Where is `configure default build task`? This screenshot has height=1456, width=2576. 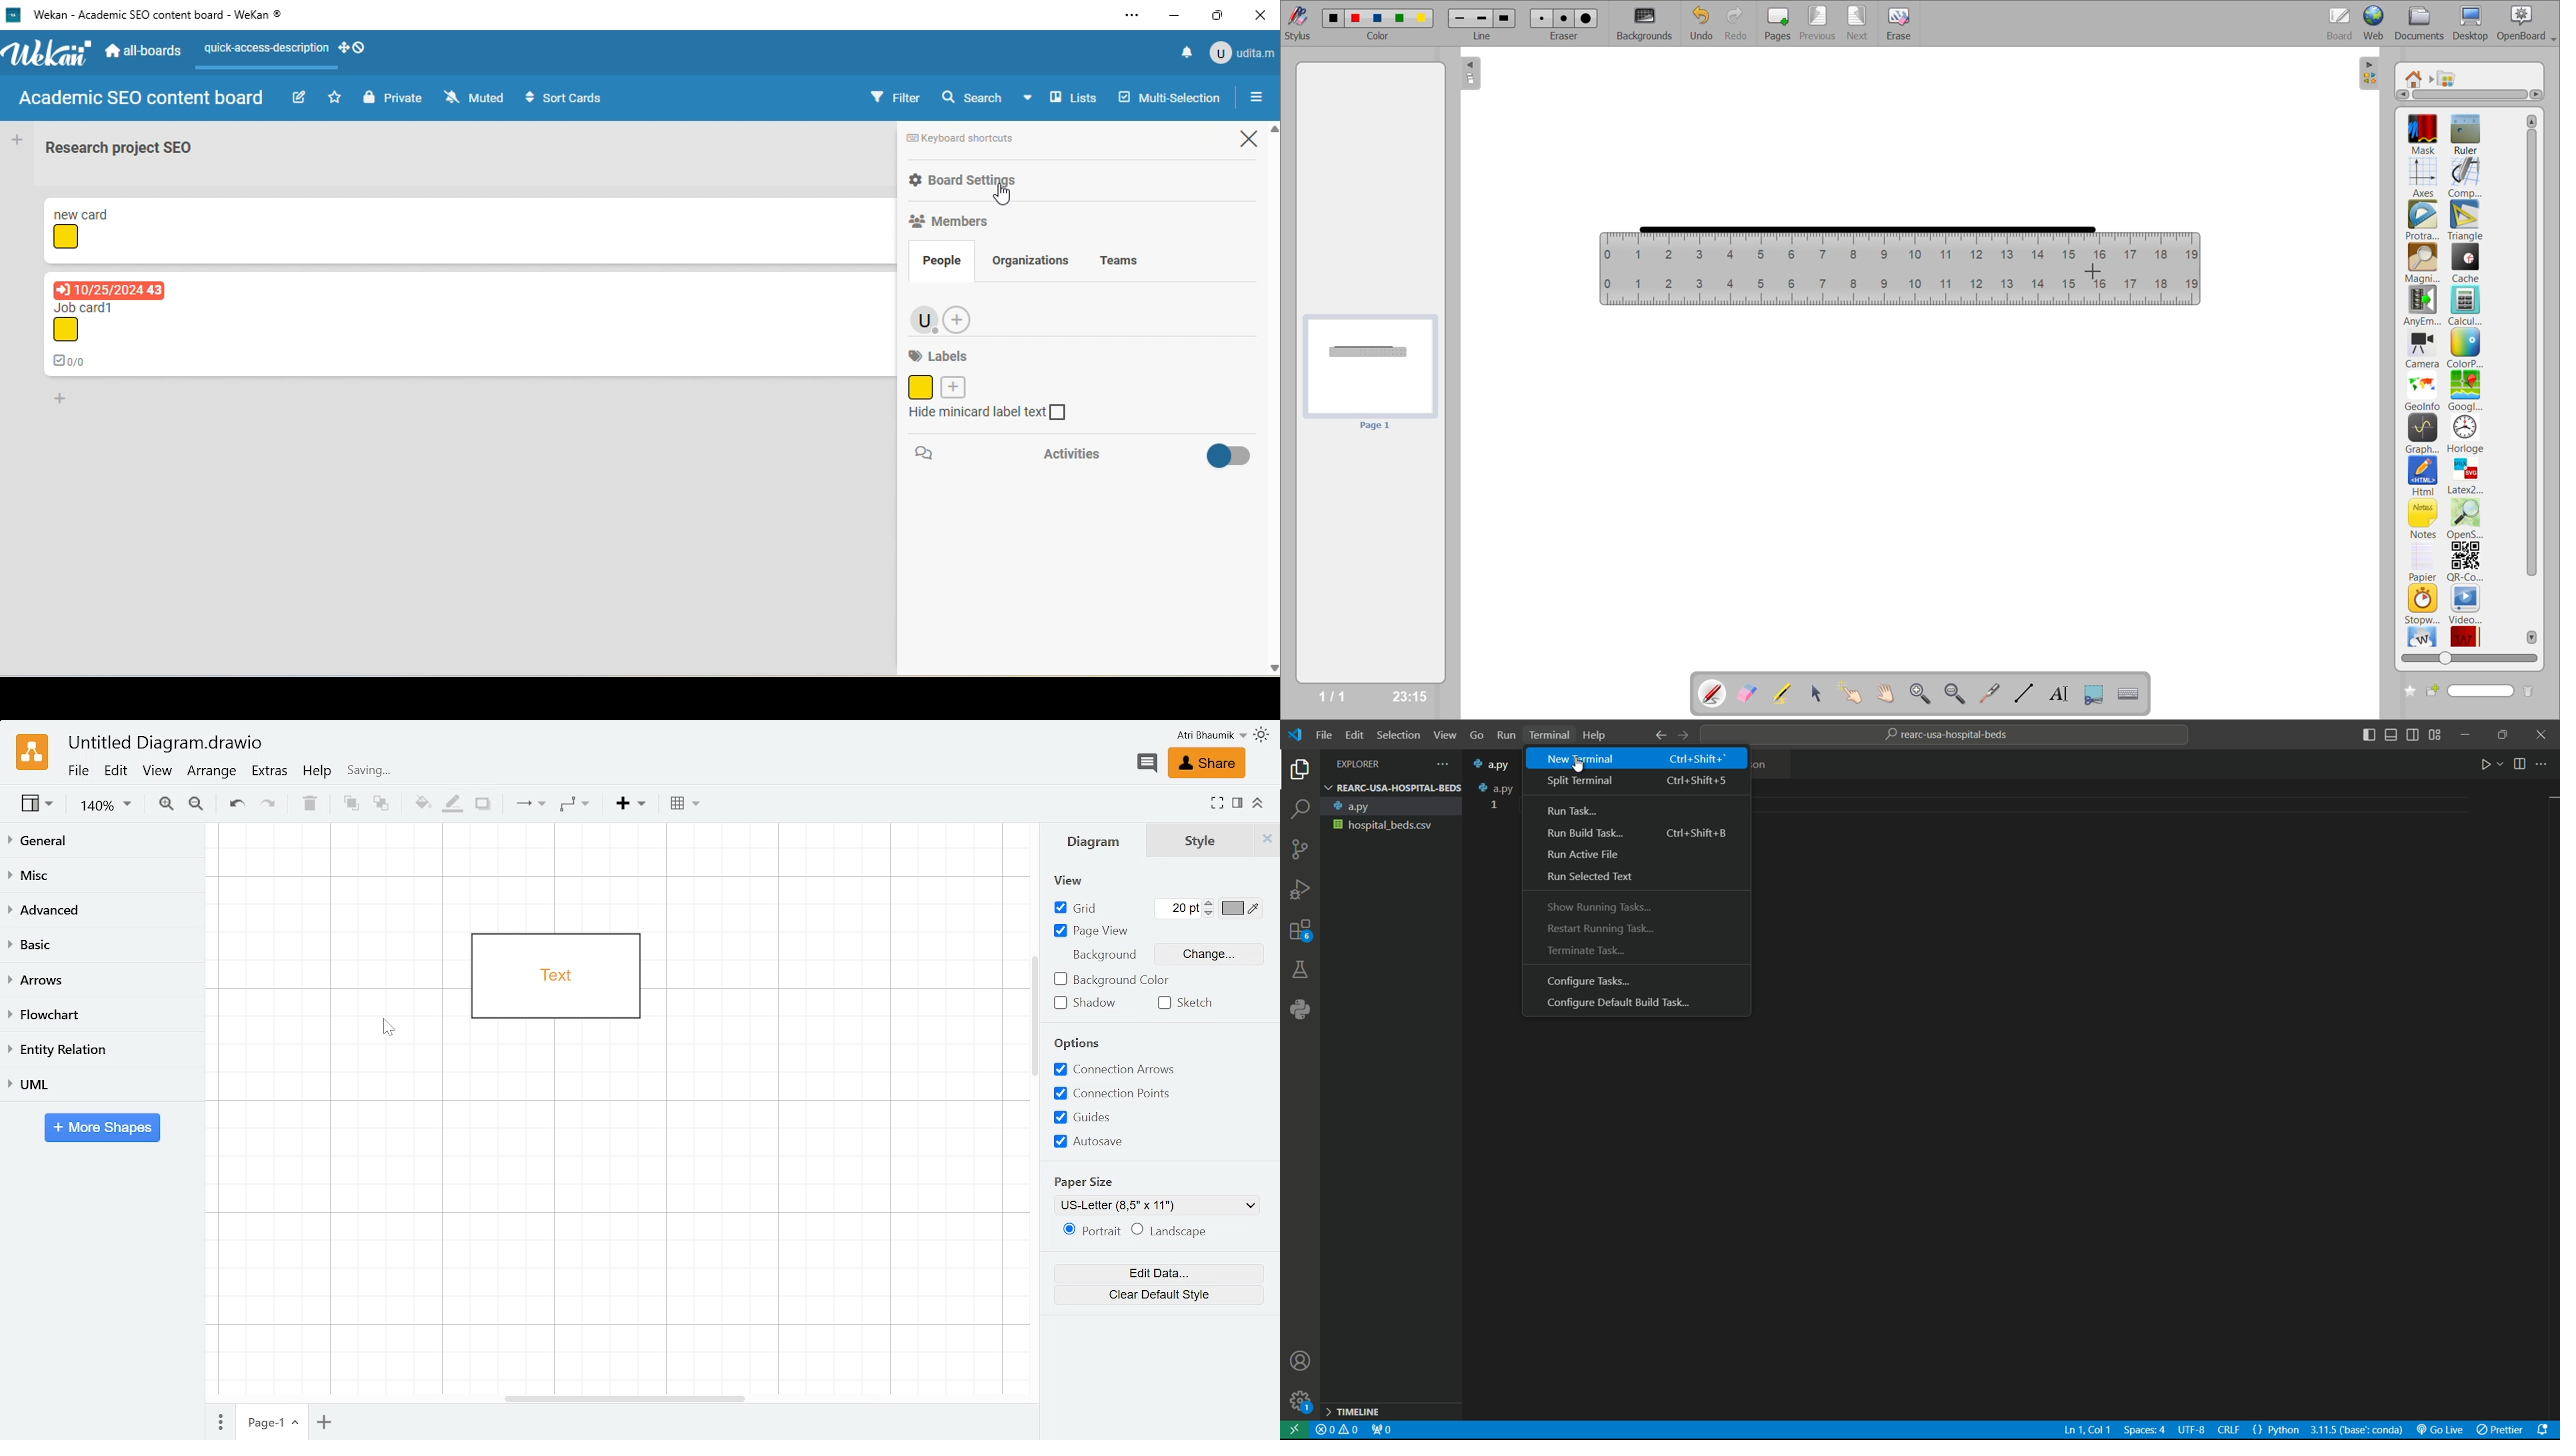 configure default build task is located at coordinates (1635, 1004).